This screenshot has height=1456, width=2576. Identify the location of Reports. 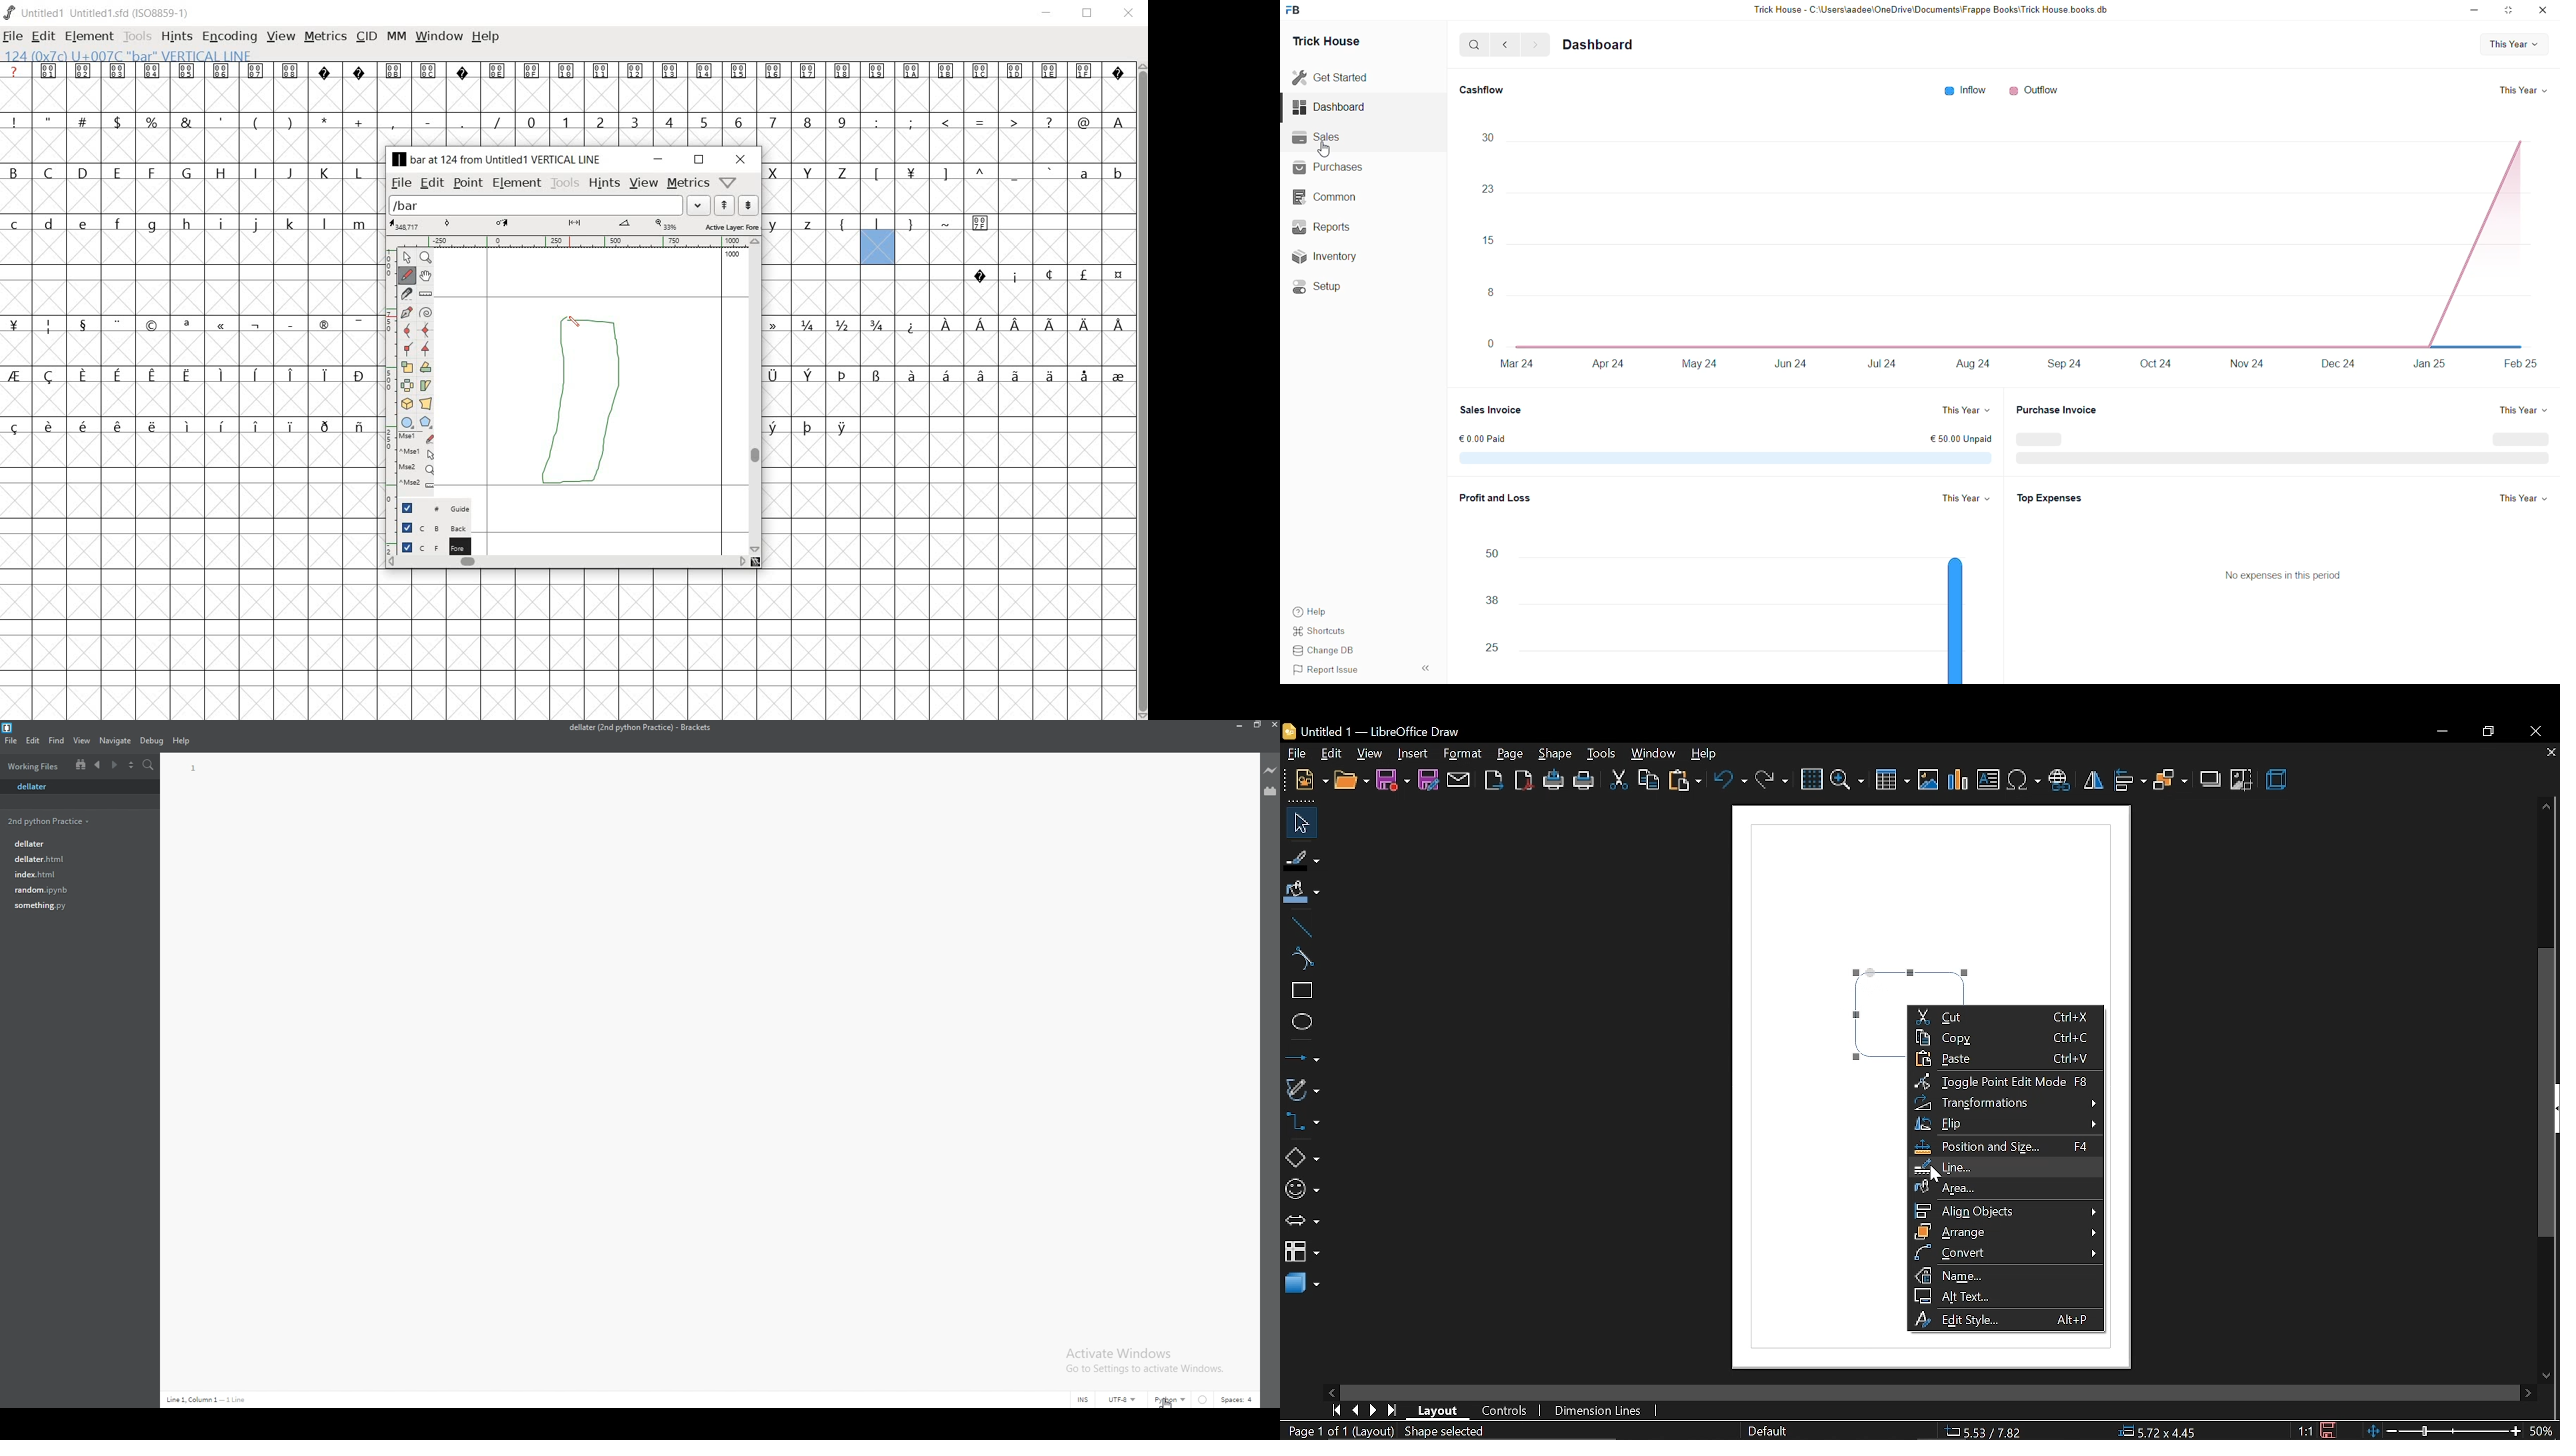
(1328, 226).